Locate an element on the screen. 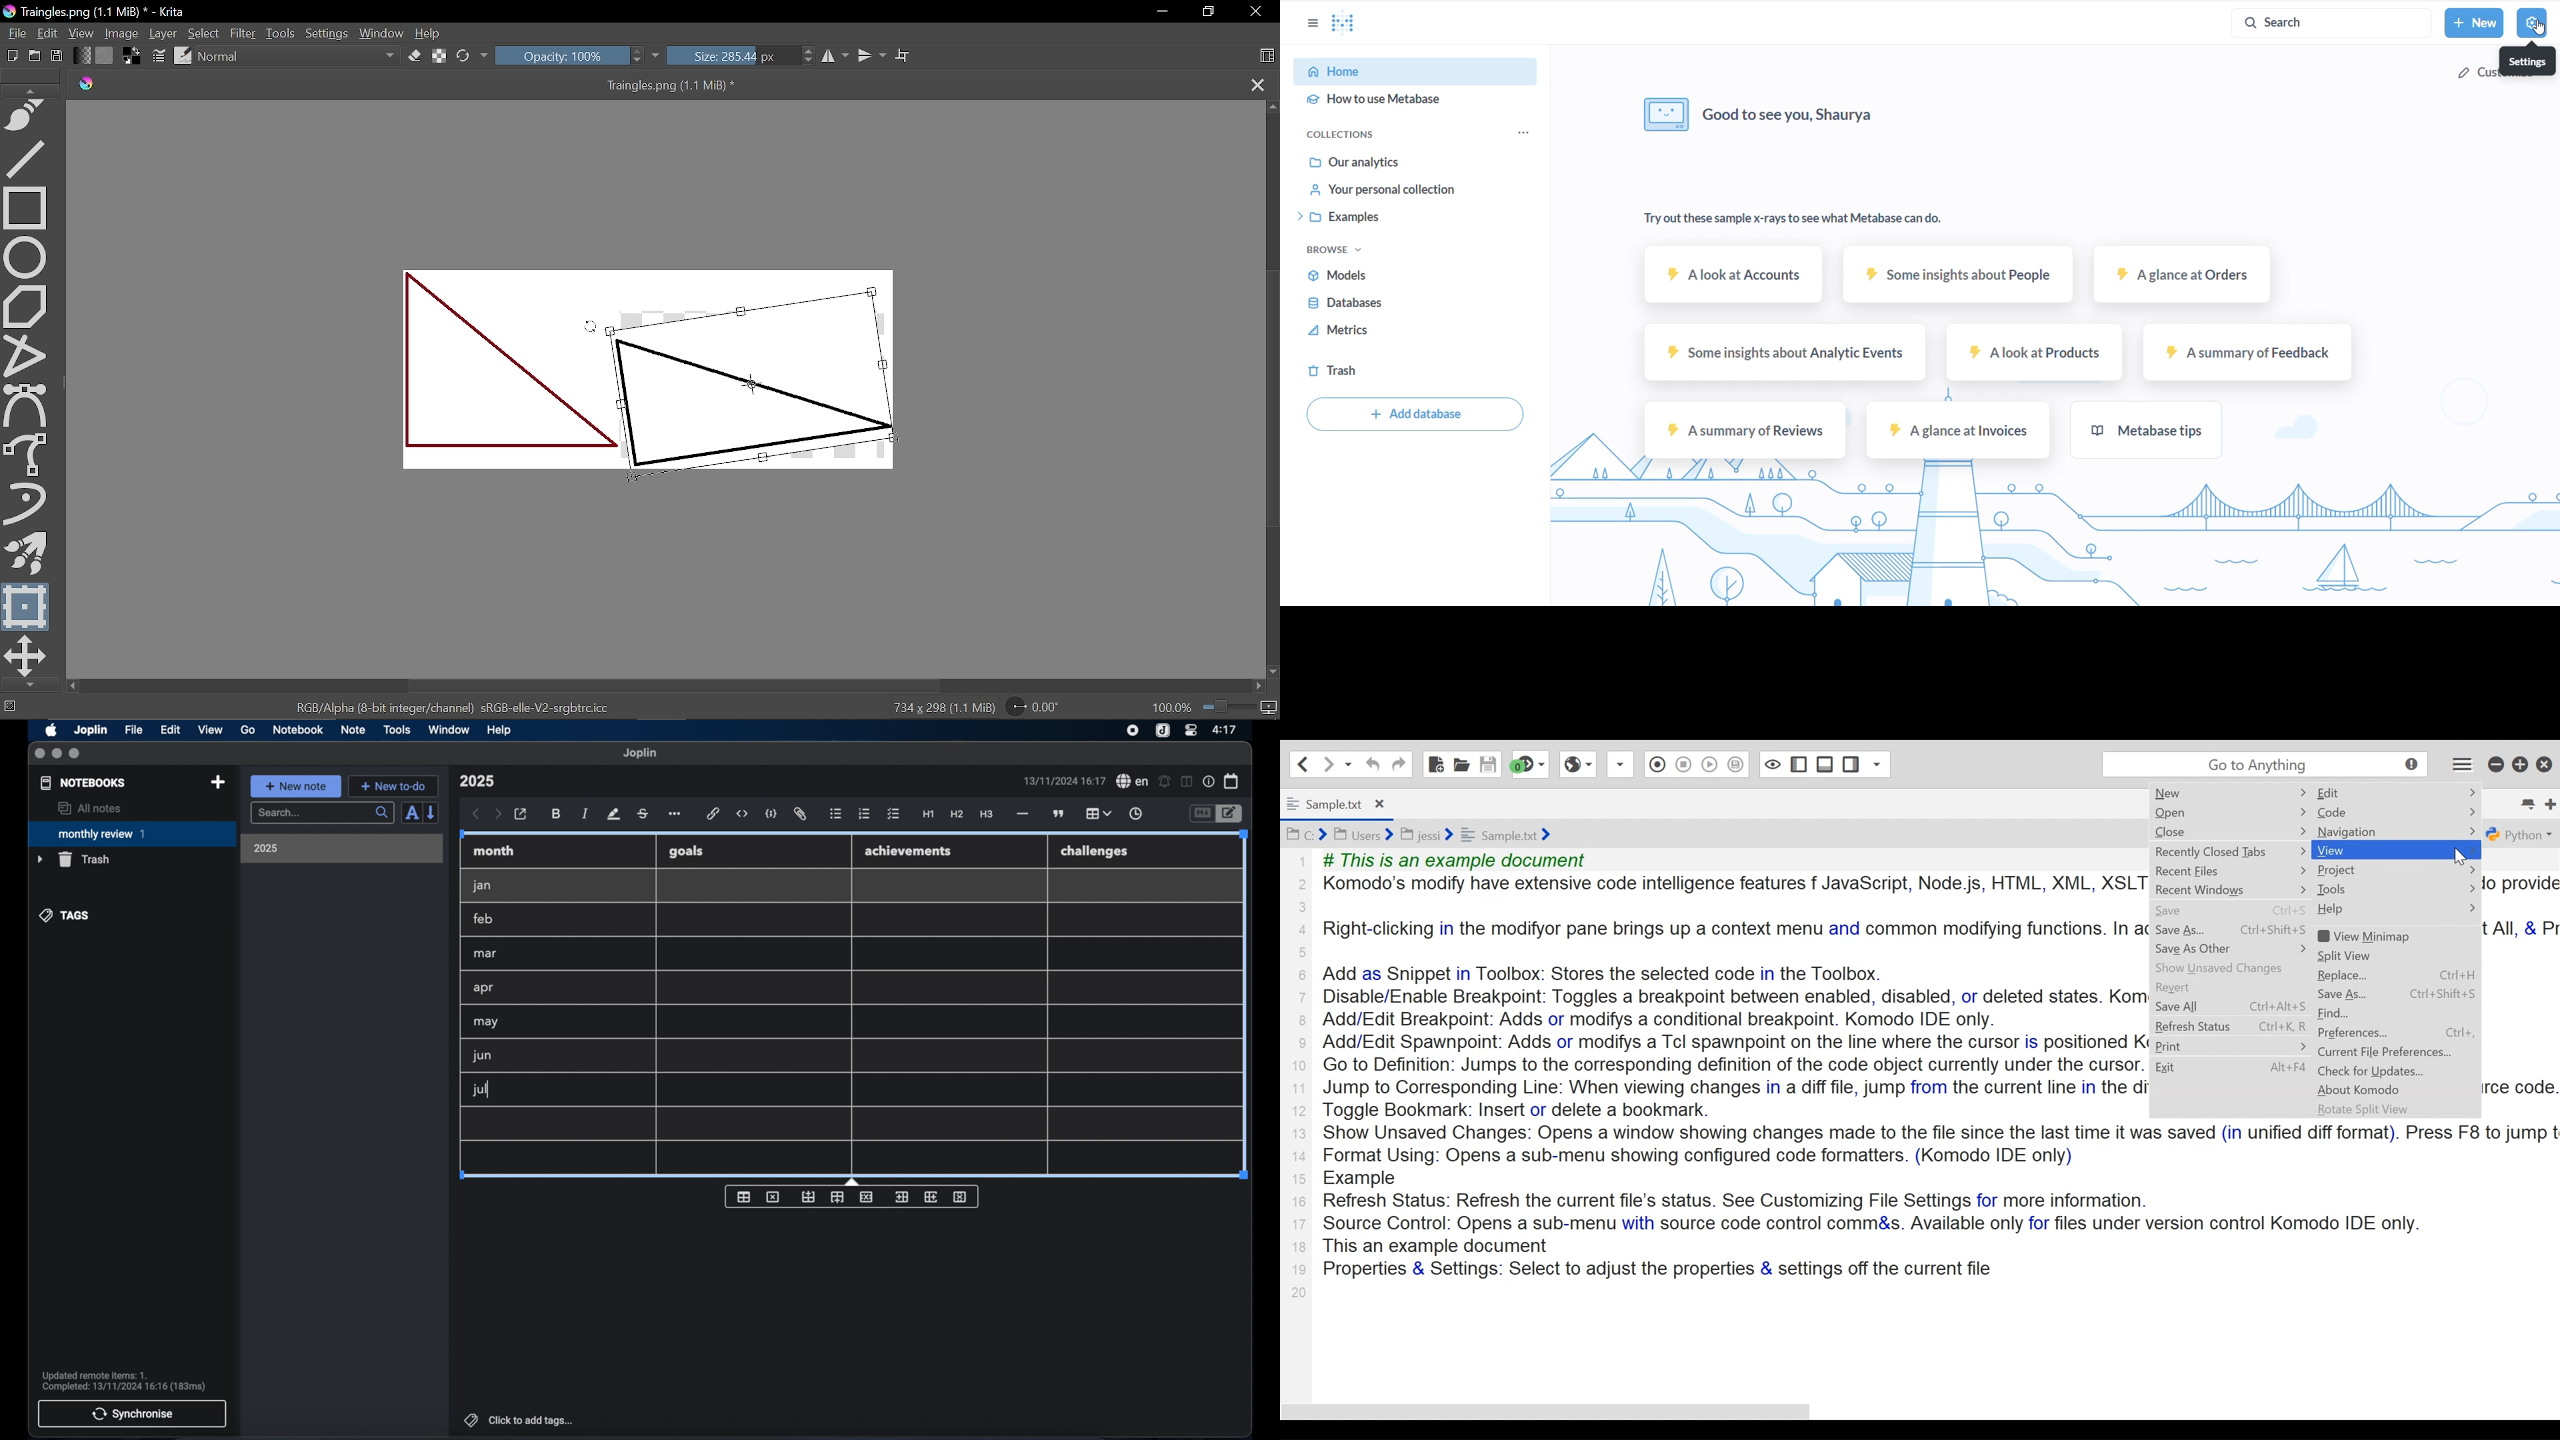 Image resolution: width=2576 pixels, height=1456 pixels. Tools is located at coordinates (282, 33).